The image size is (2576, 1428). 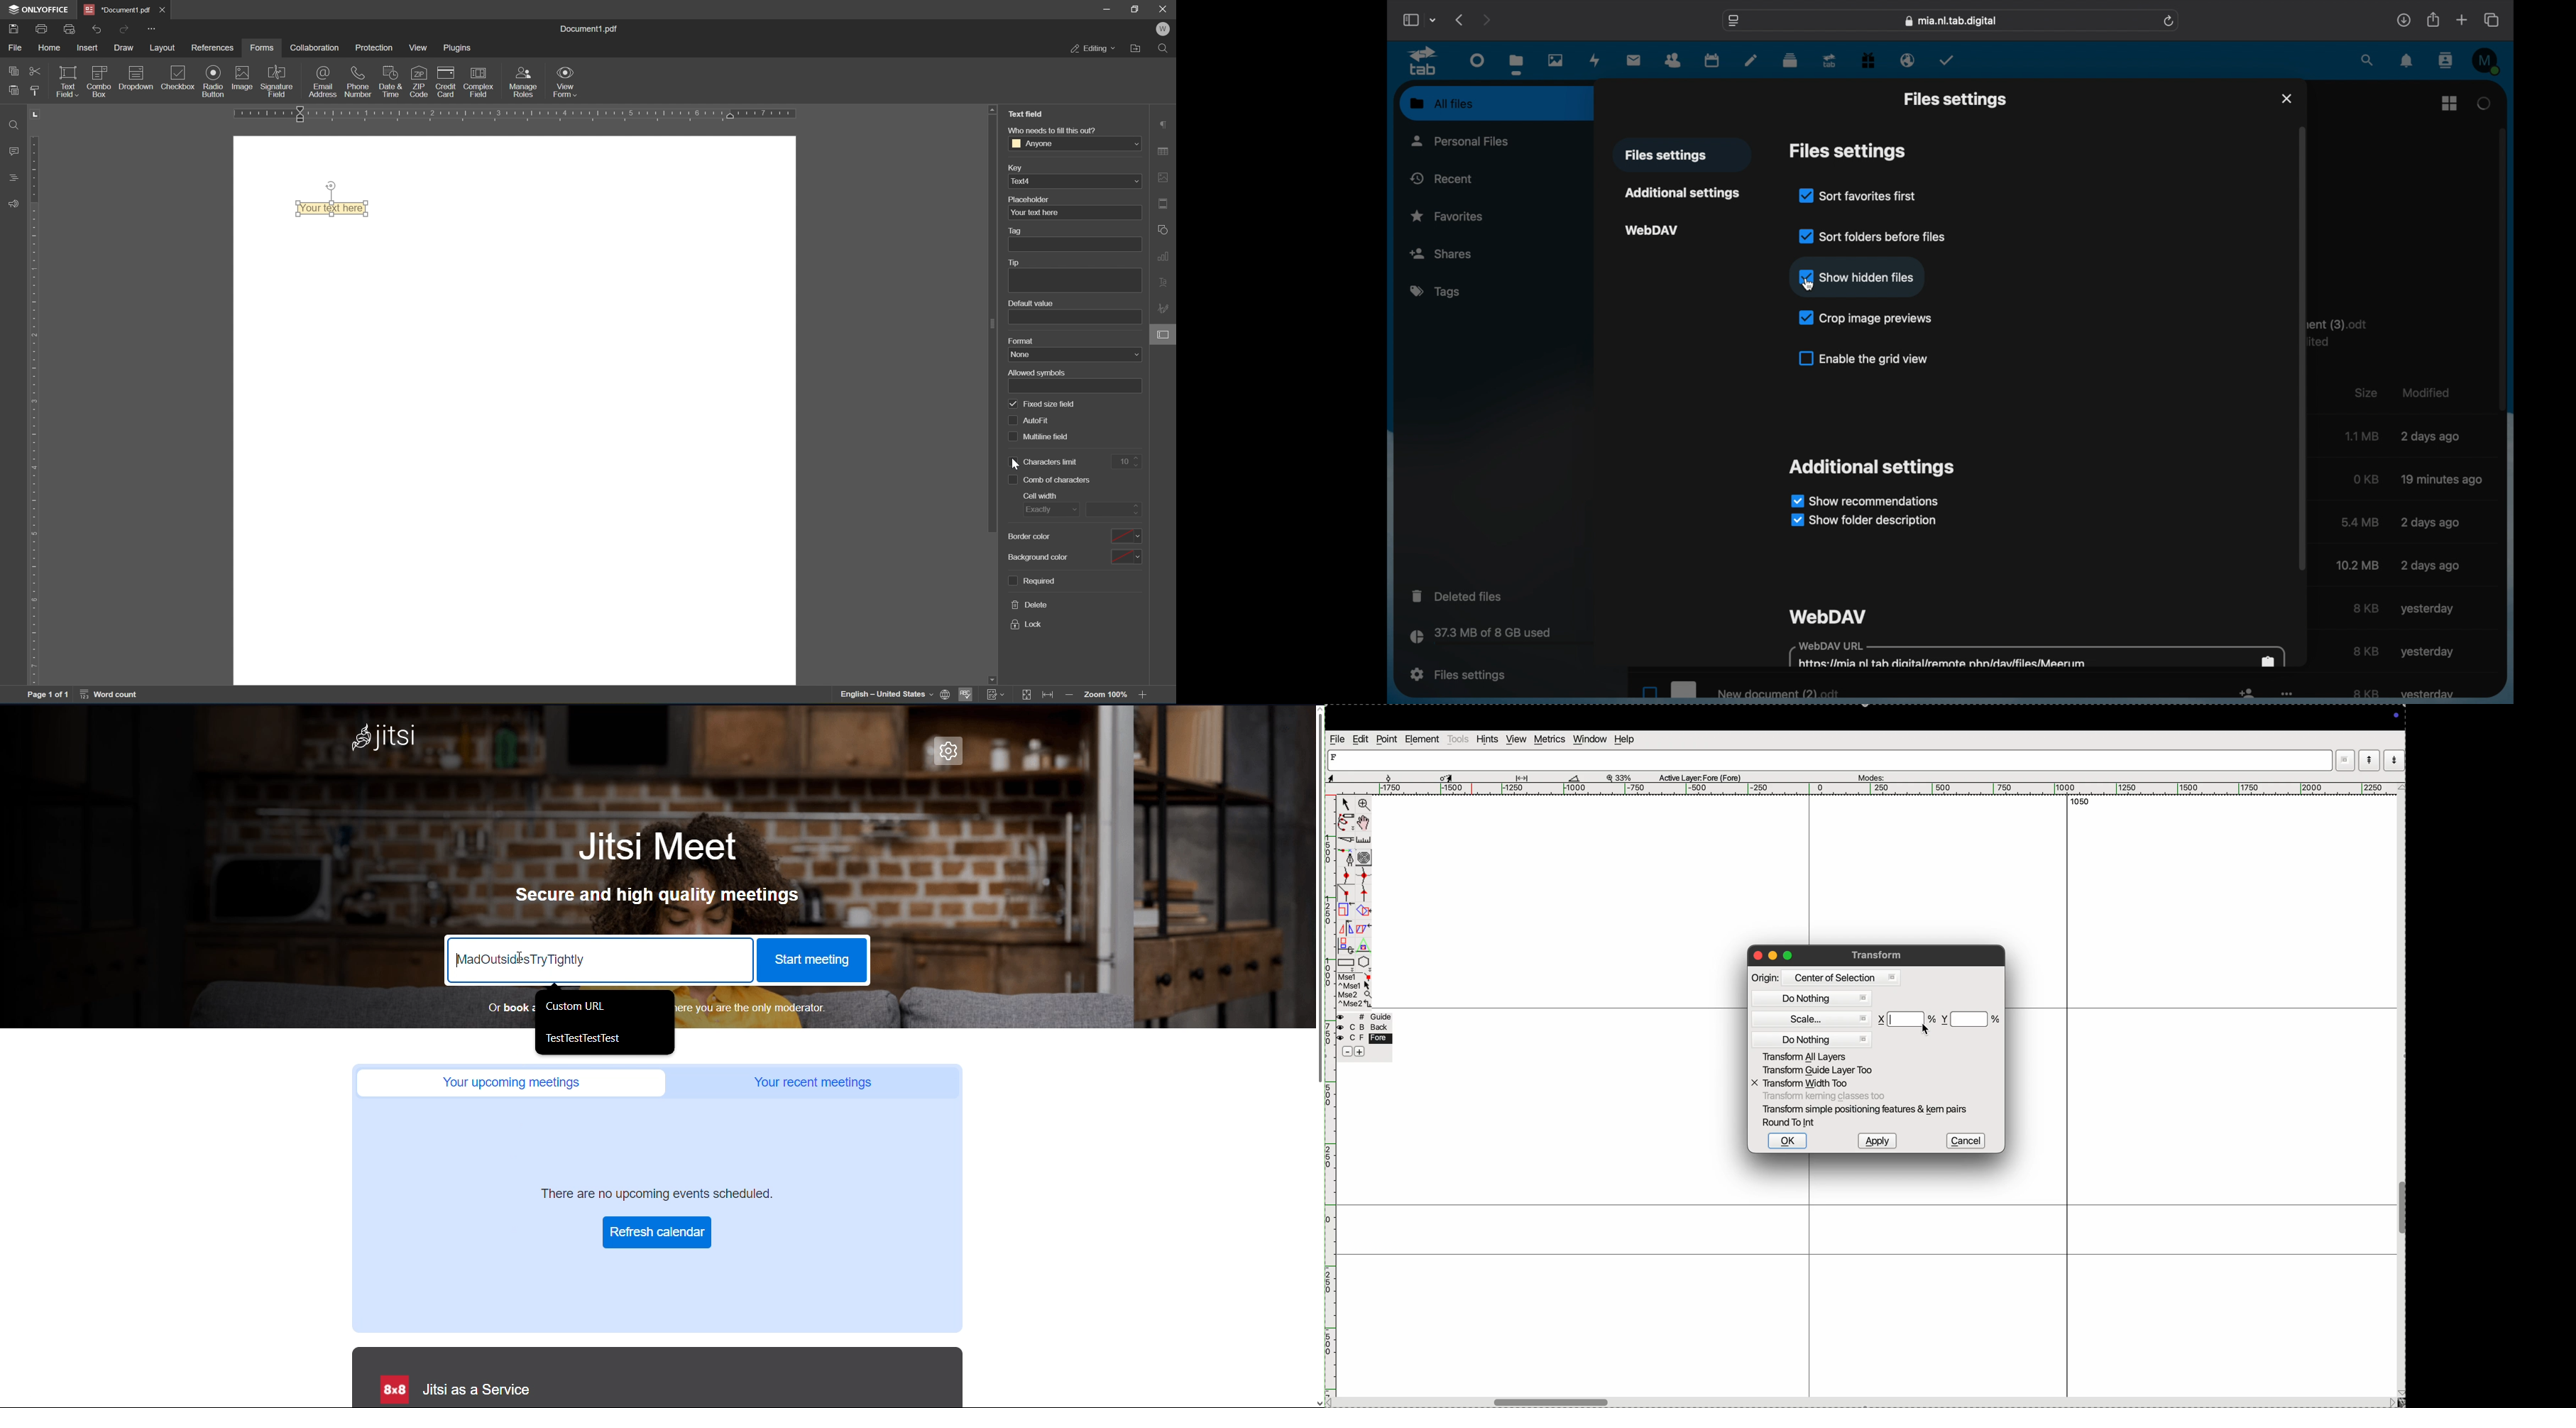 What do you see at coordinates (1037, 373) in the screenshot?
I see `allowed symbols` at bounding box center [1037, 373].